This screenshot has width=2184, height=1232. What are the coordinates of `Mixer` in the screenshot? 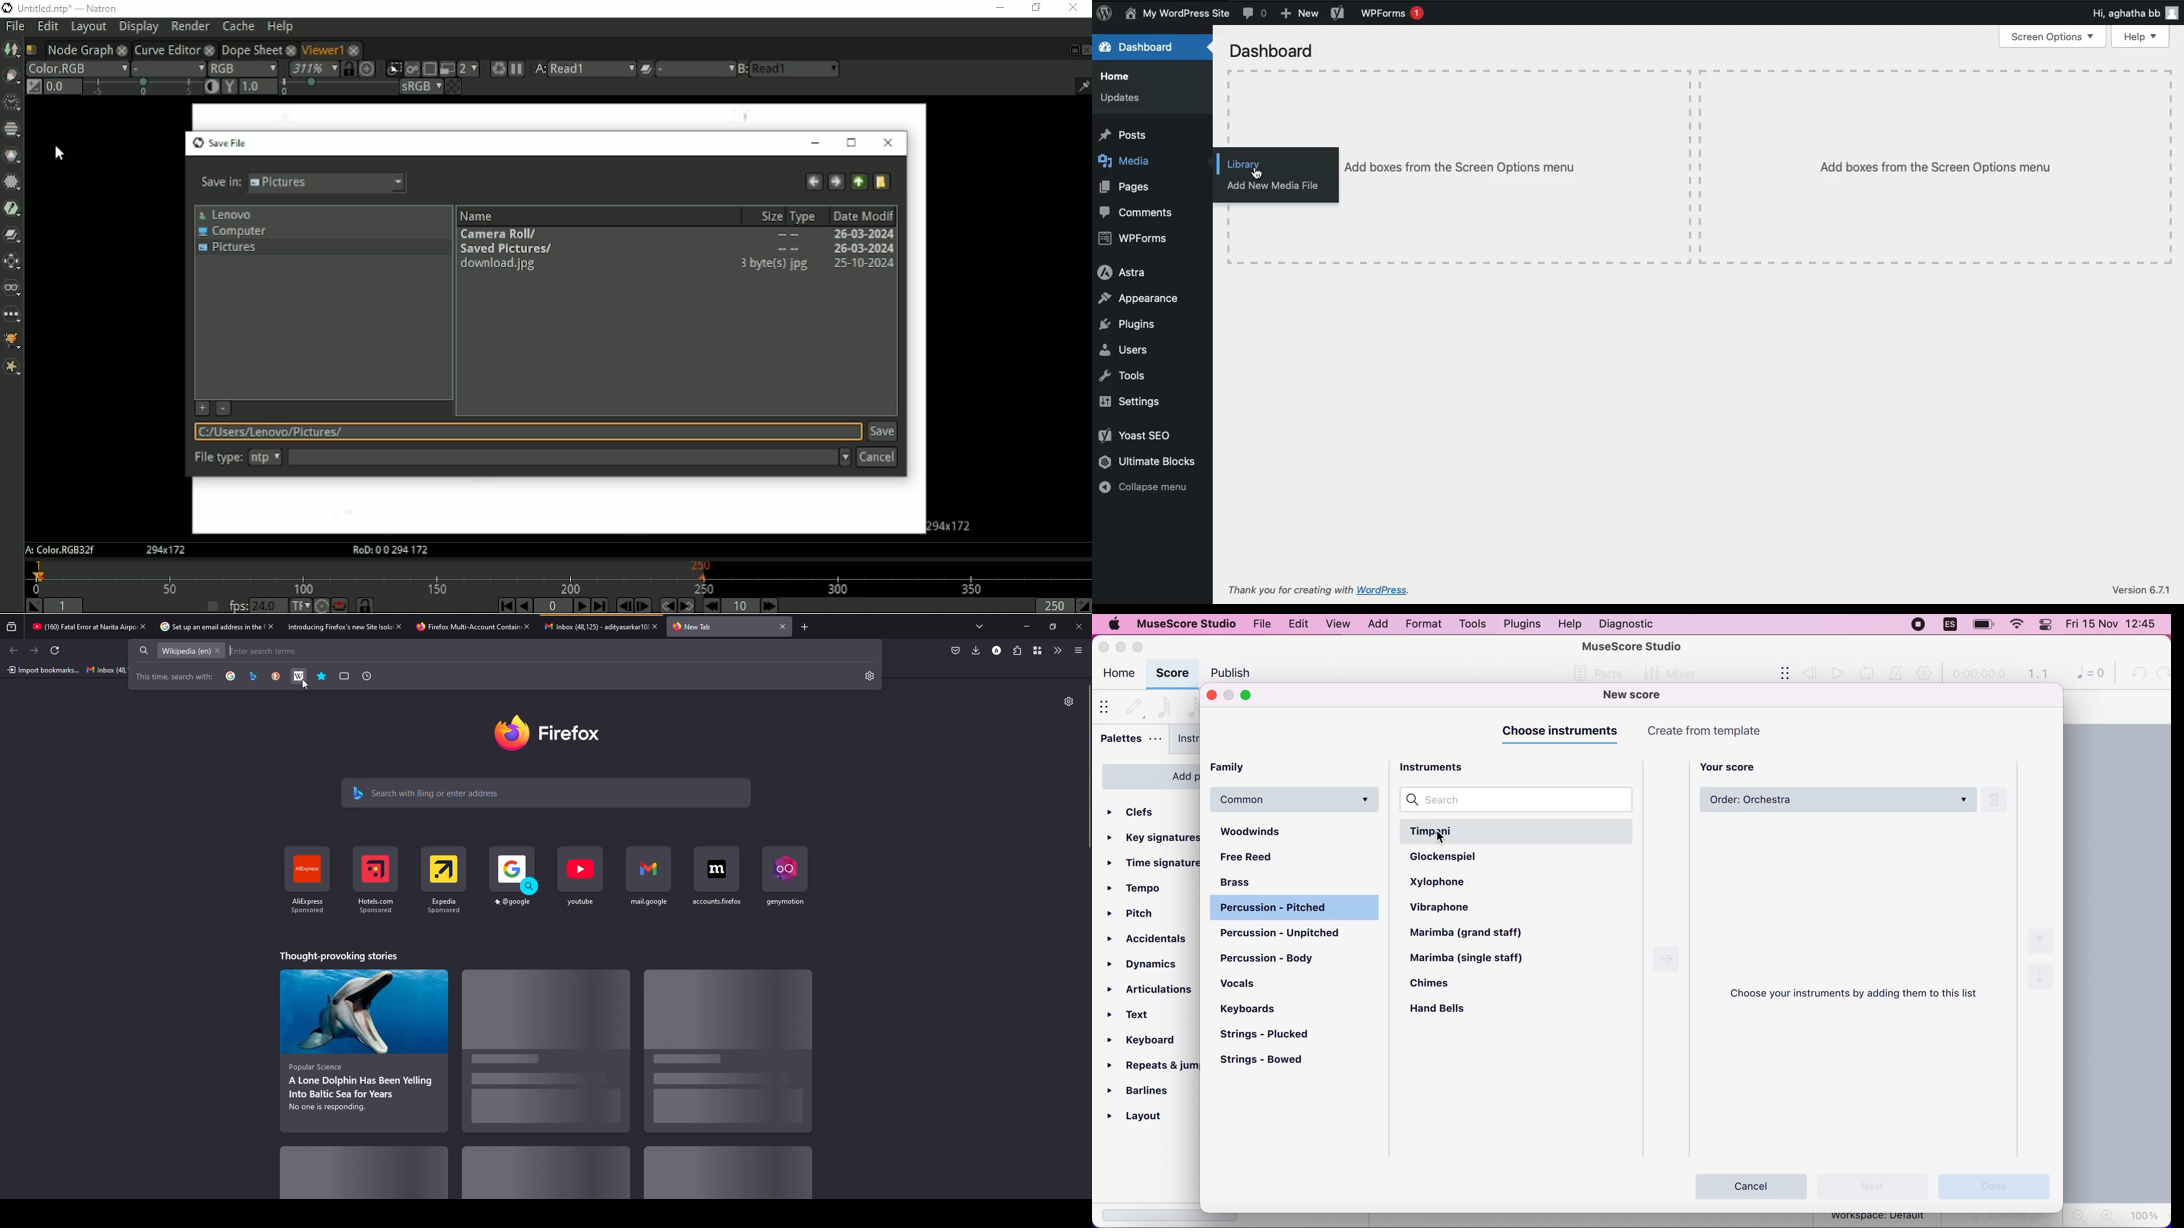 It's located at (1667, 672).